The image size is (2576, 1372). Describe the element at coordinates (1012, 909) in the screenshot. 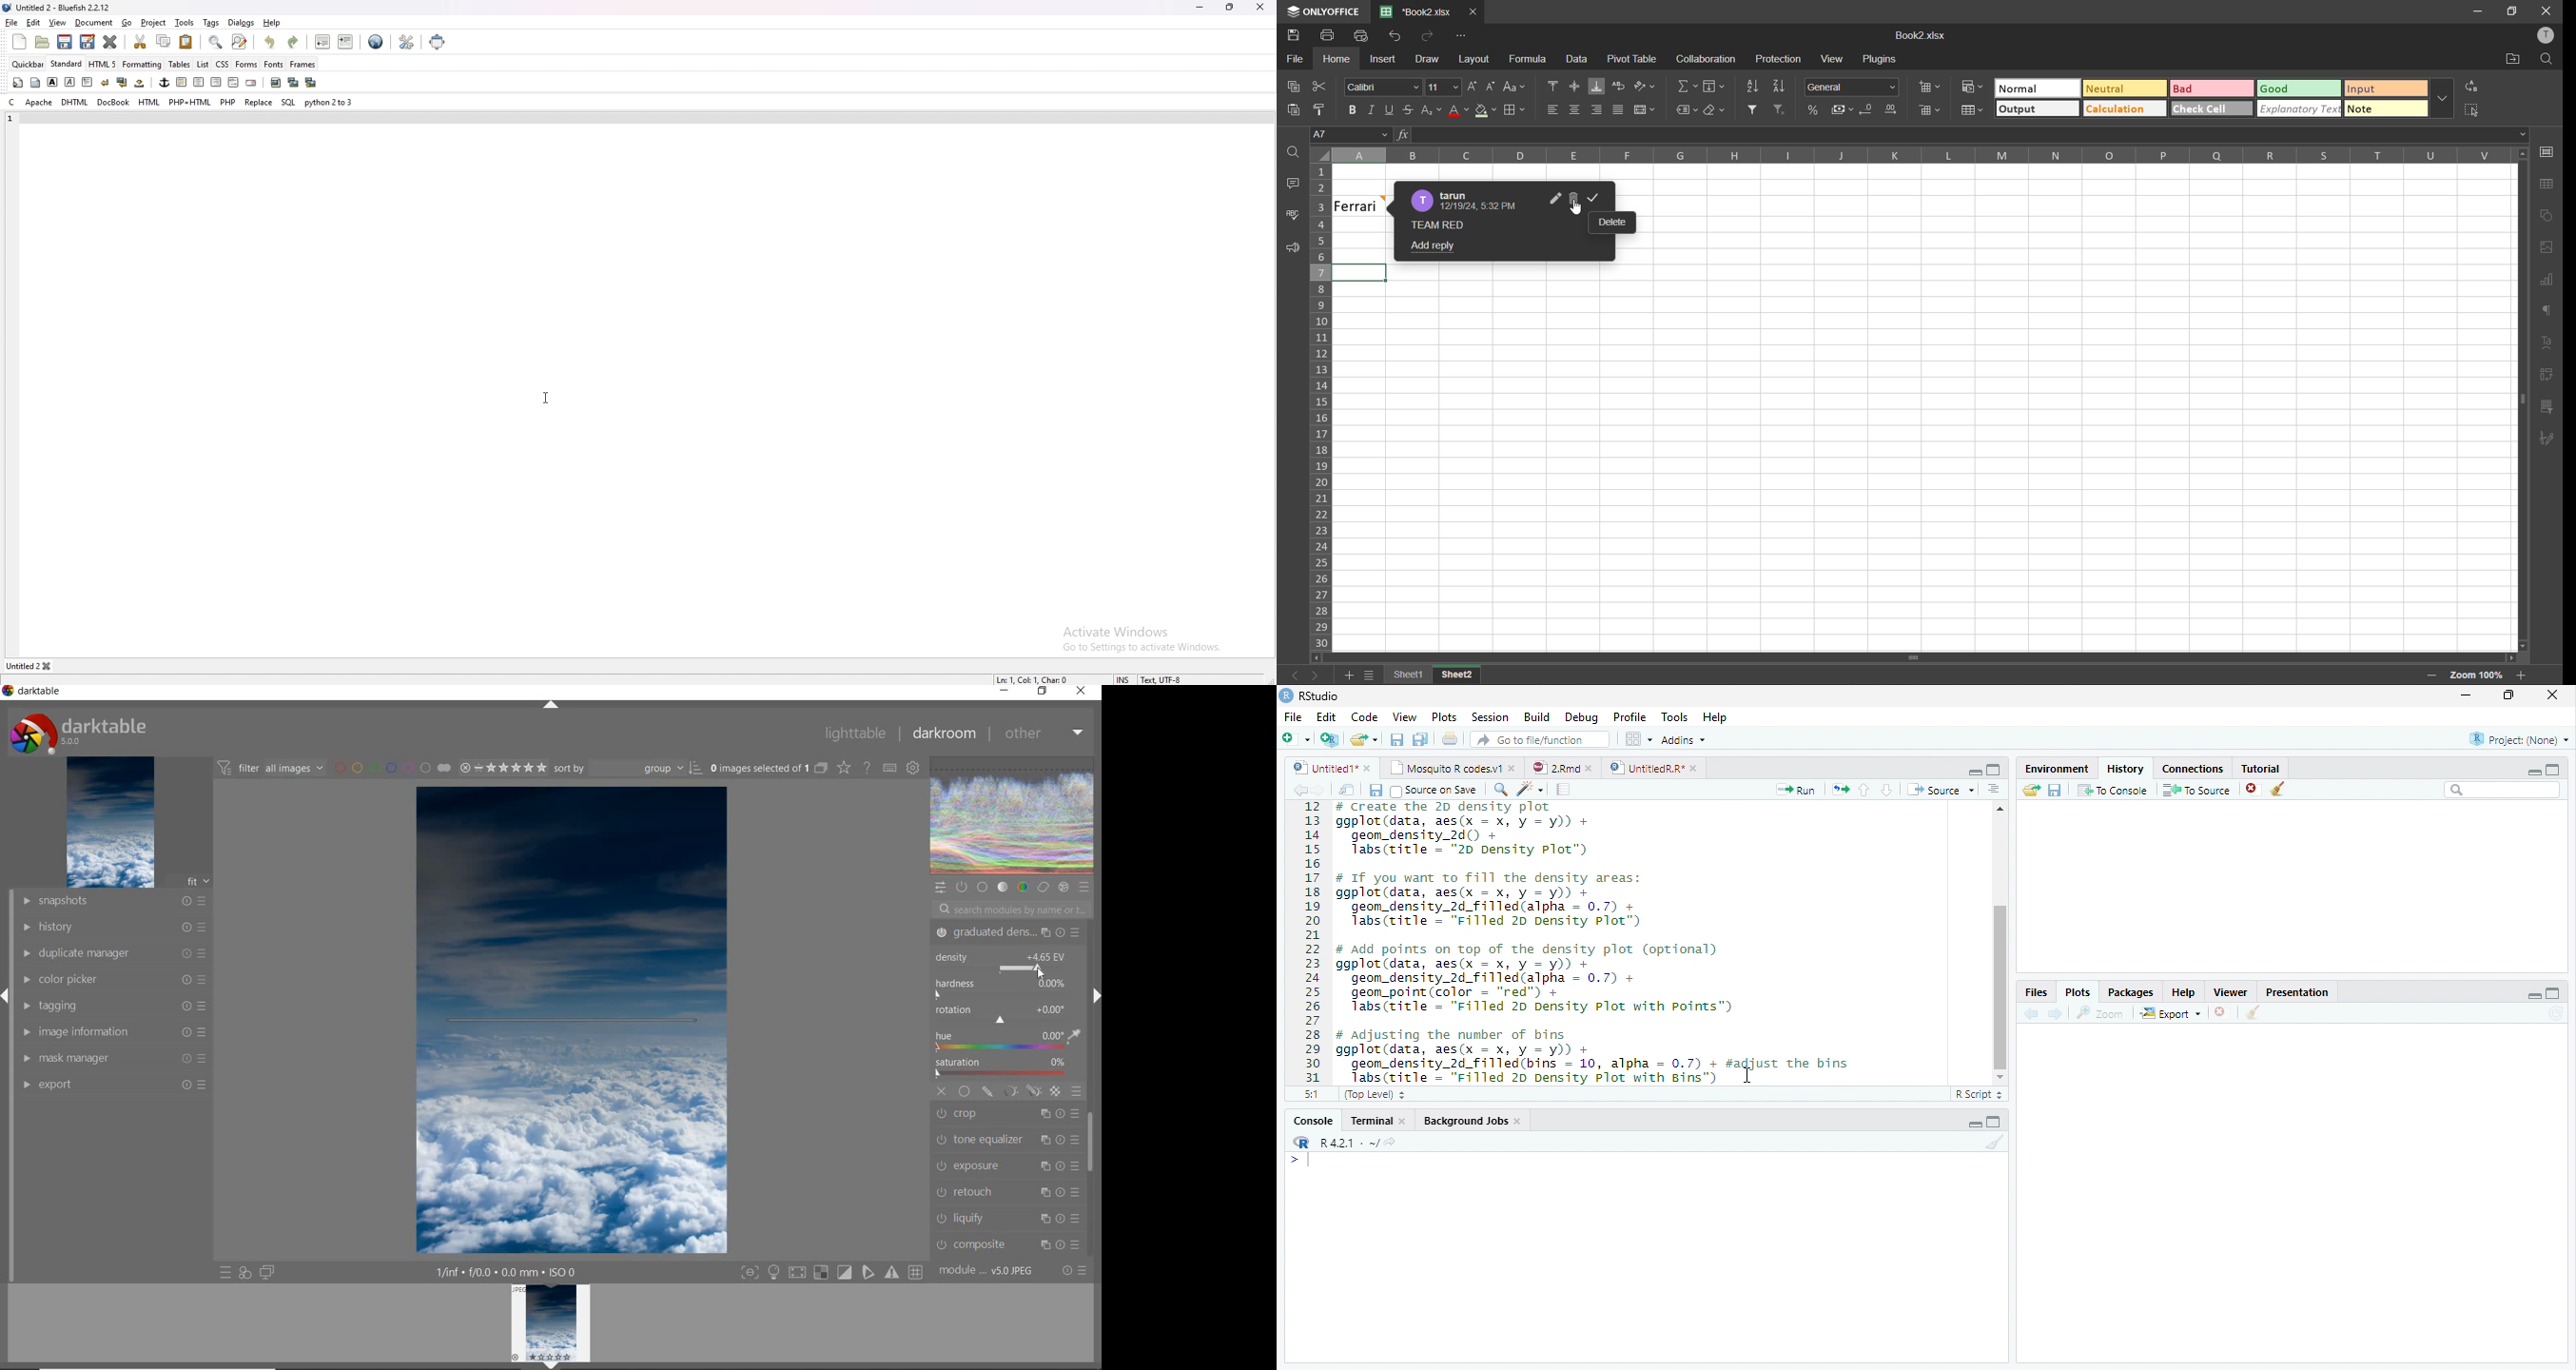

I see `SEARCH MODULES` at that location.